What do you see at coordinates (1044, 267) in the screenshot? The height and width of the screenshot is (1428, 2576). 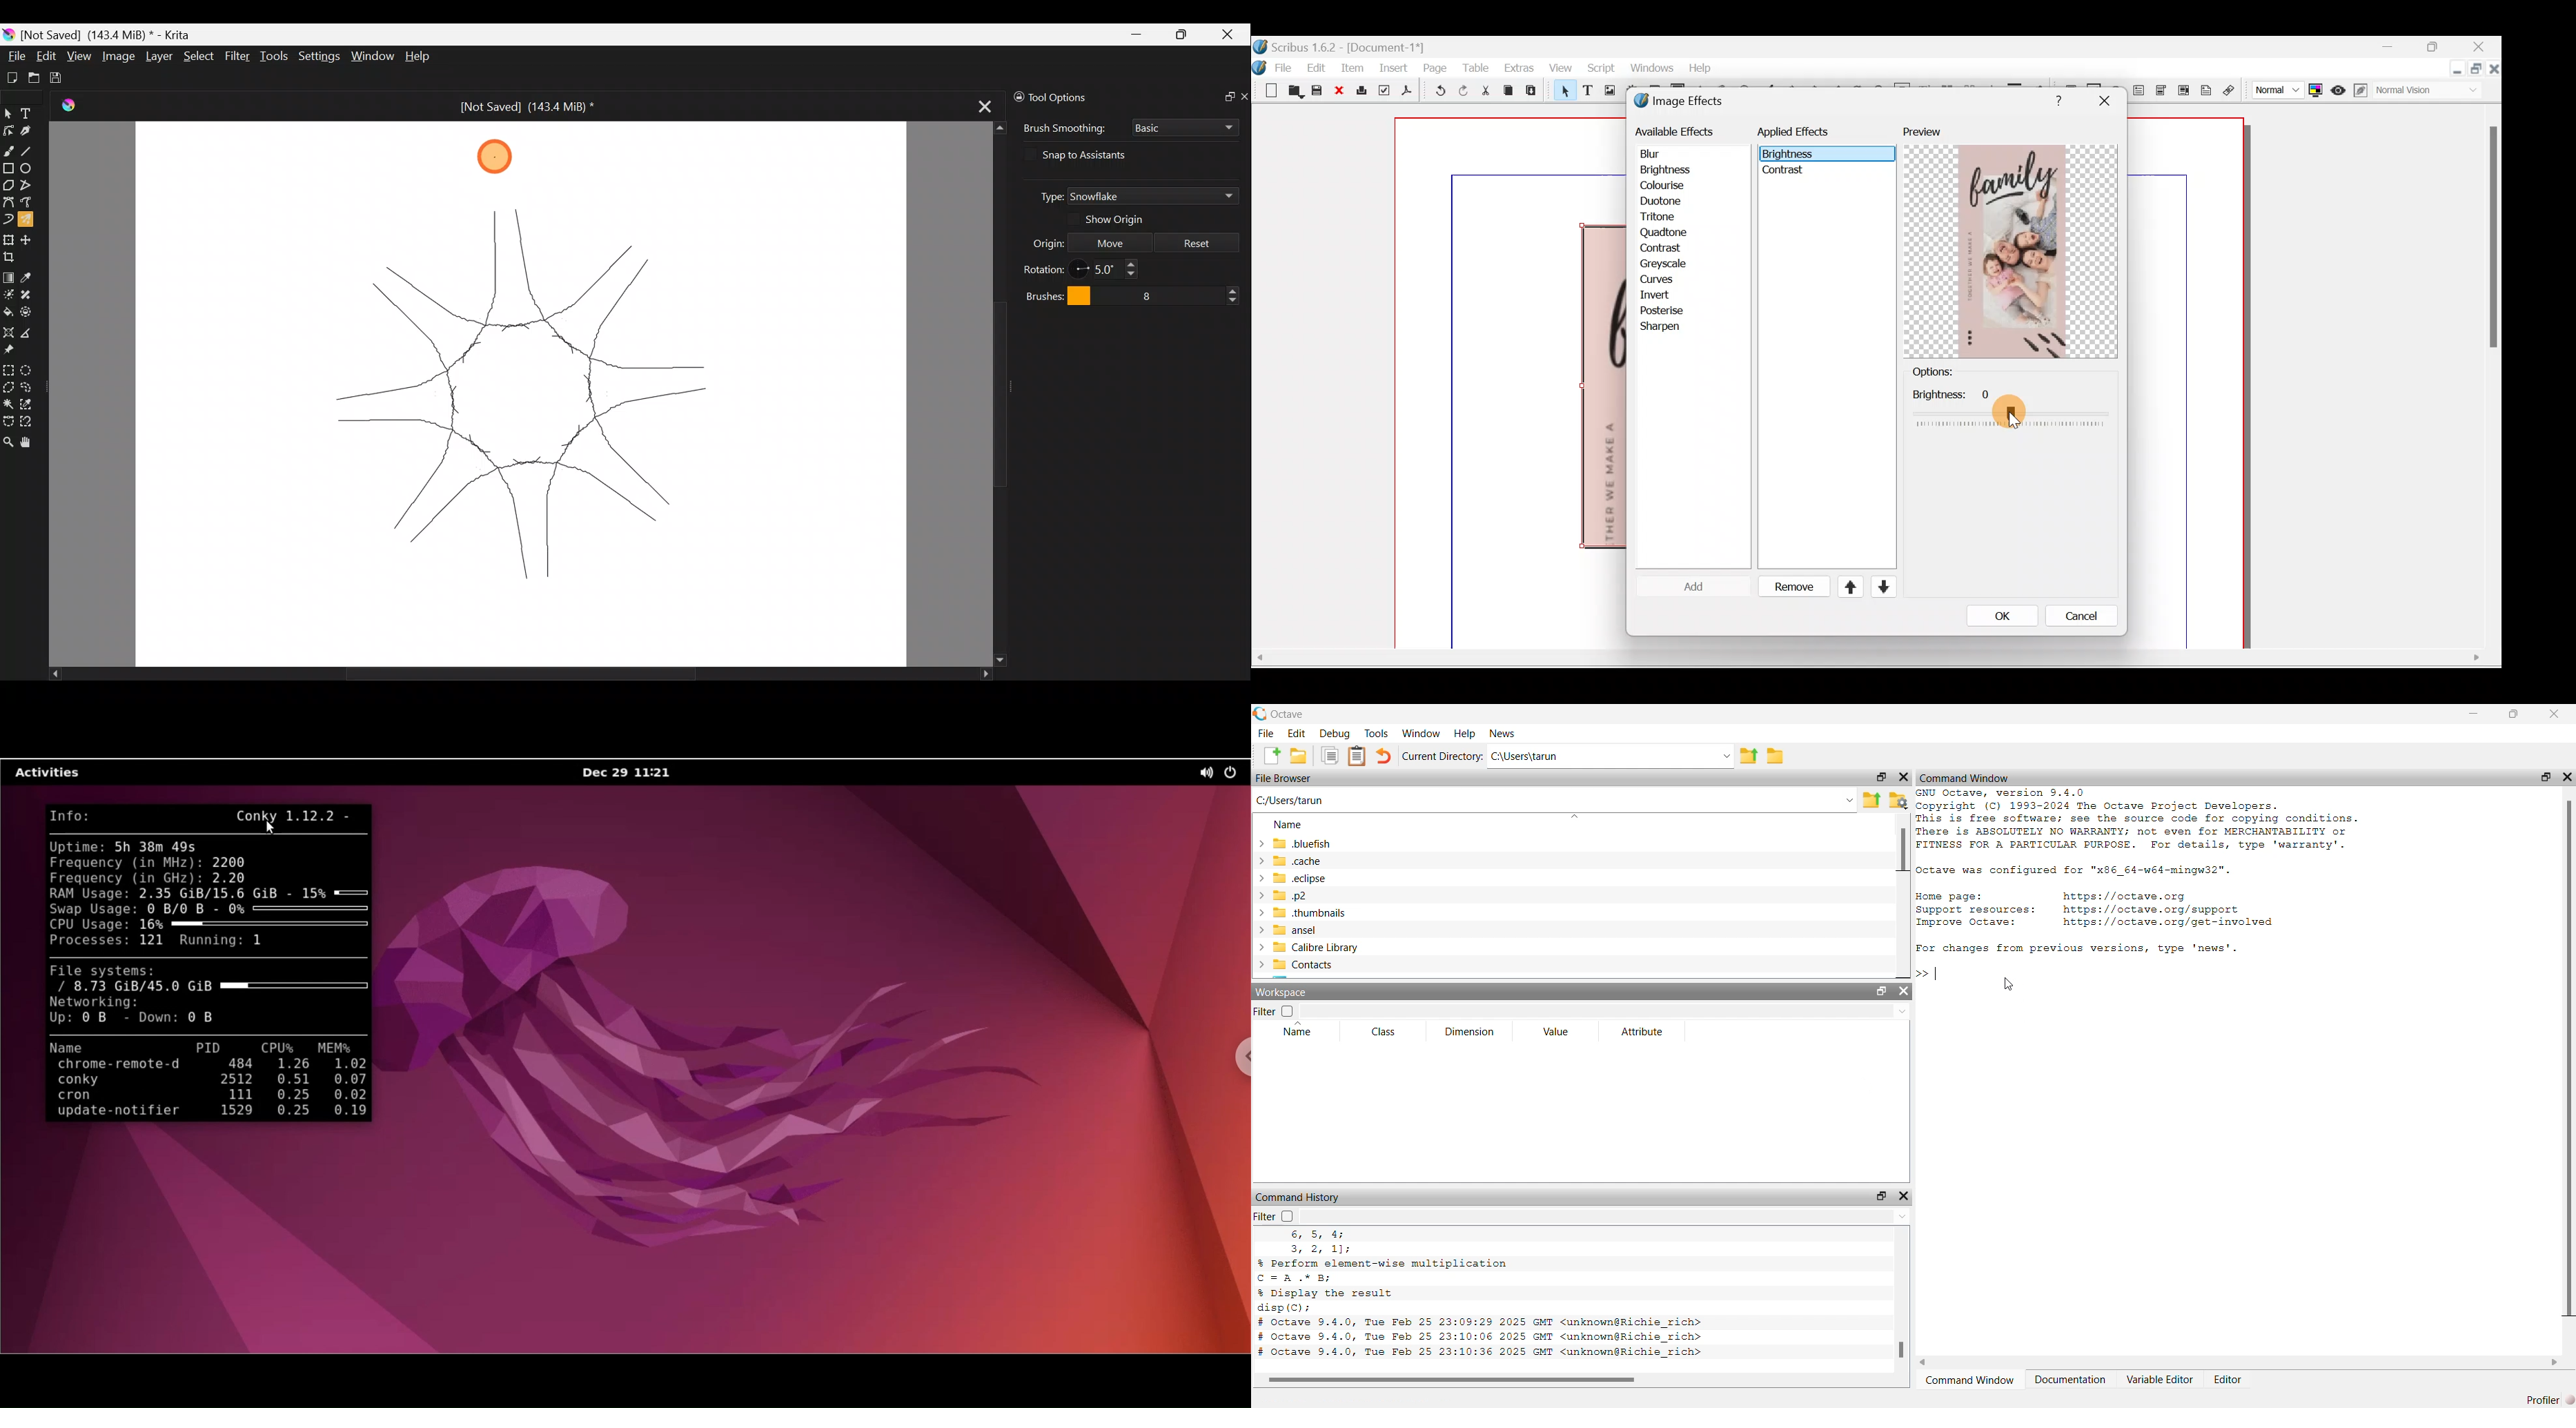 I see `Rotation` at bounding box center [1044, 267].